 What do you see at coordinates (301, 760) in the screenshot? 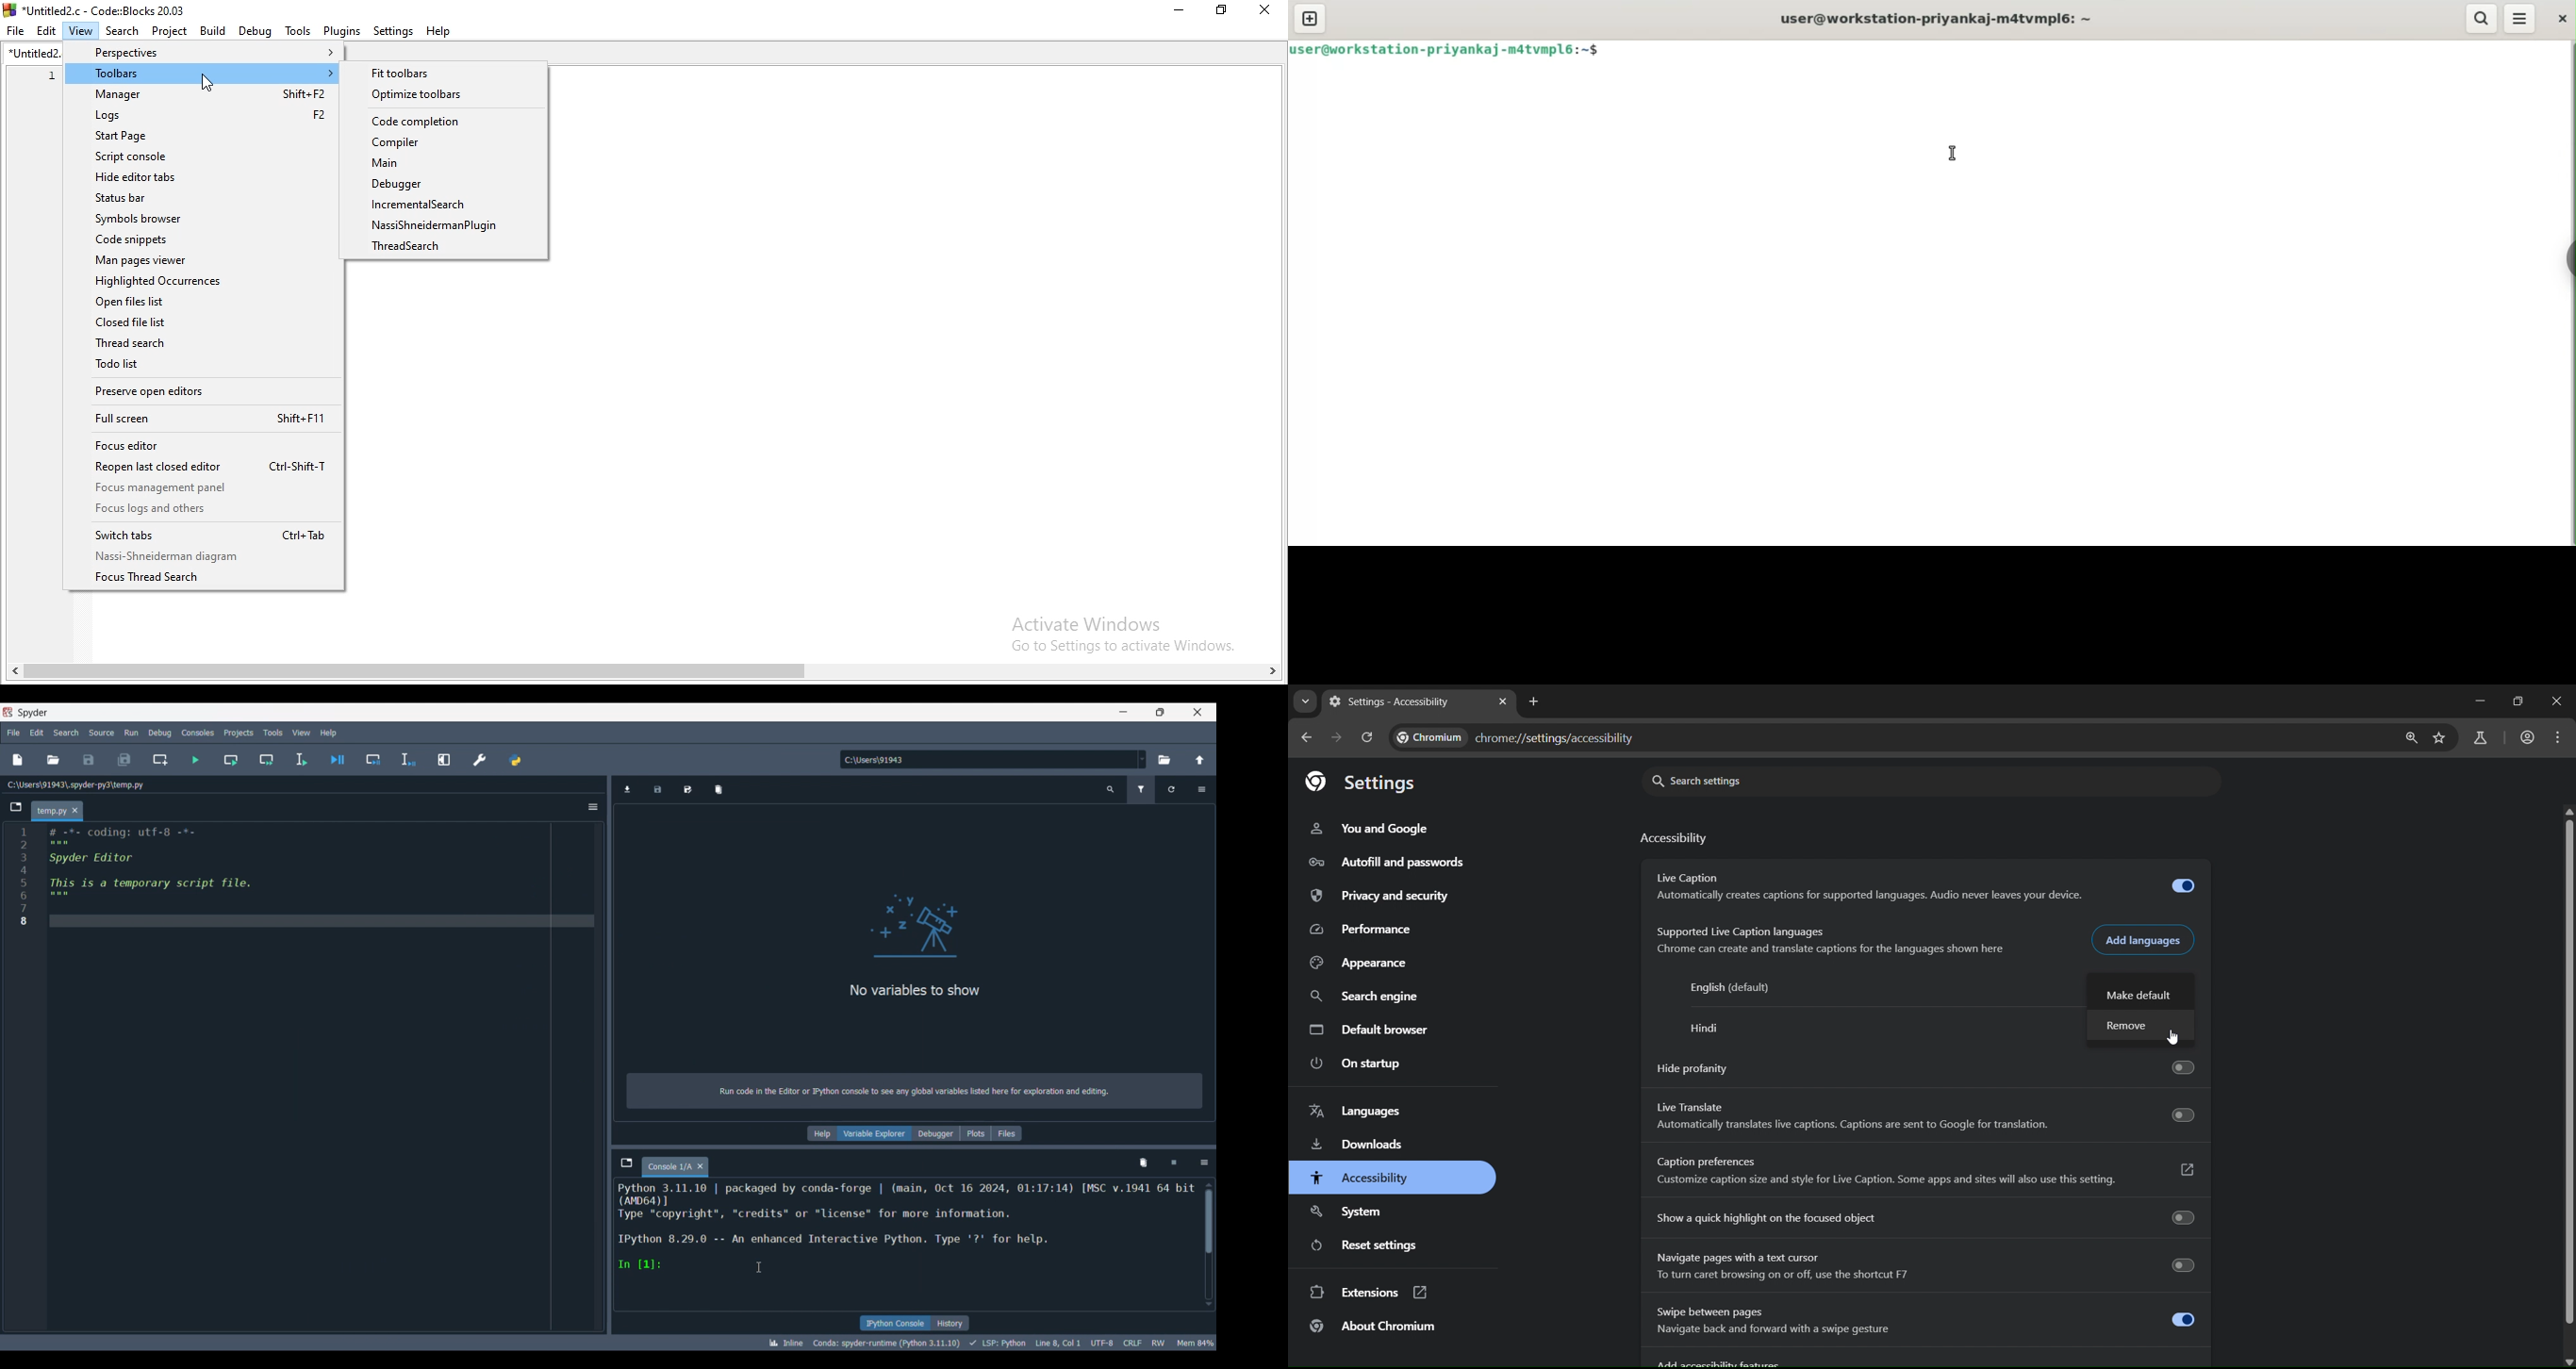
I see `Run selection/current line` at bounding box center [301, 760].